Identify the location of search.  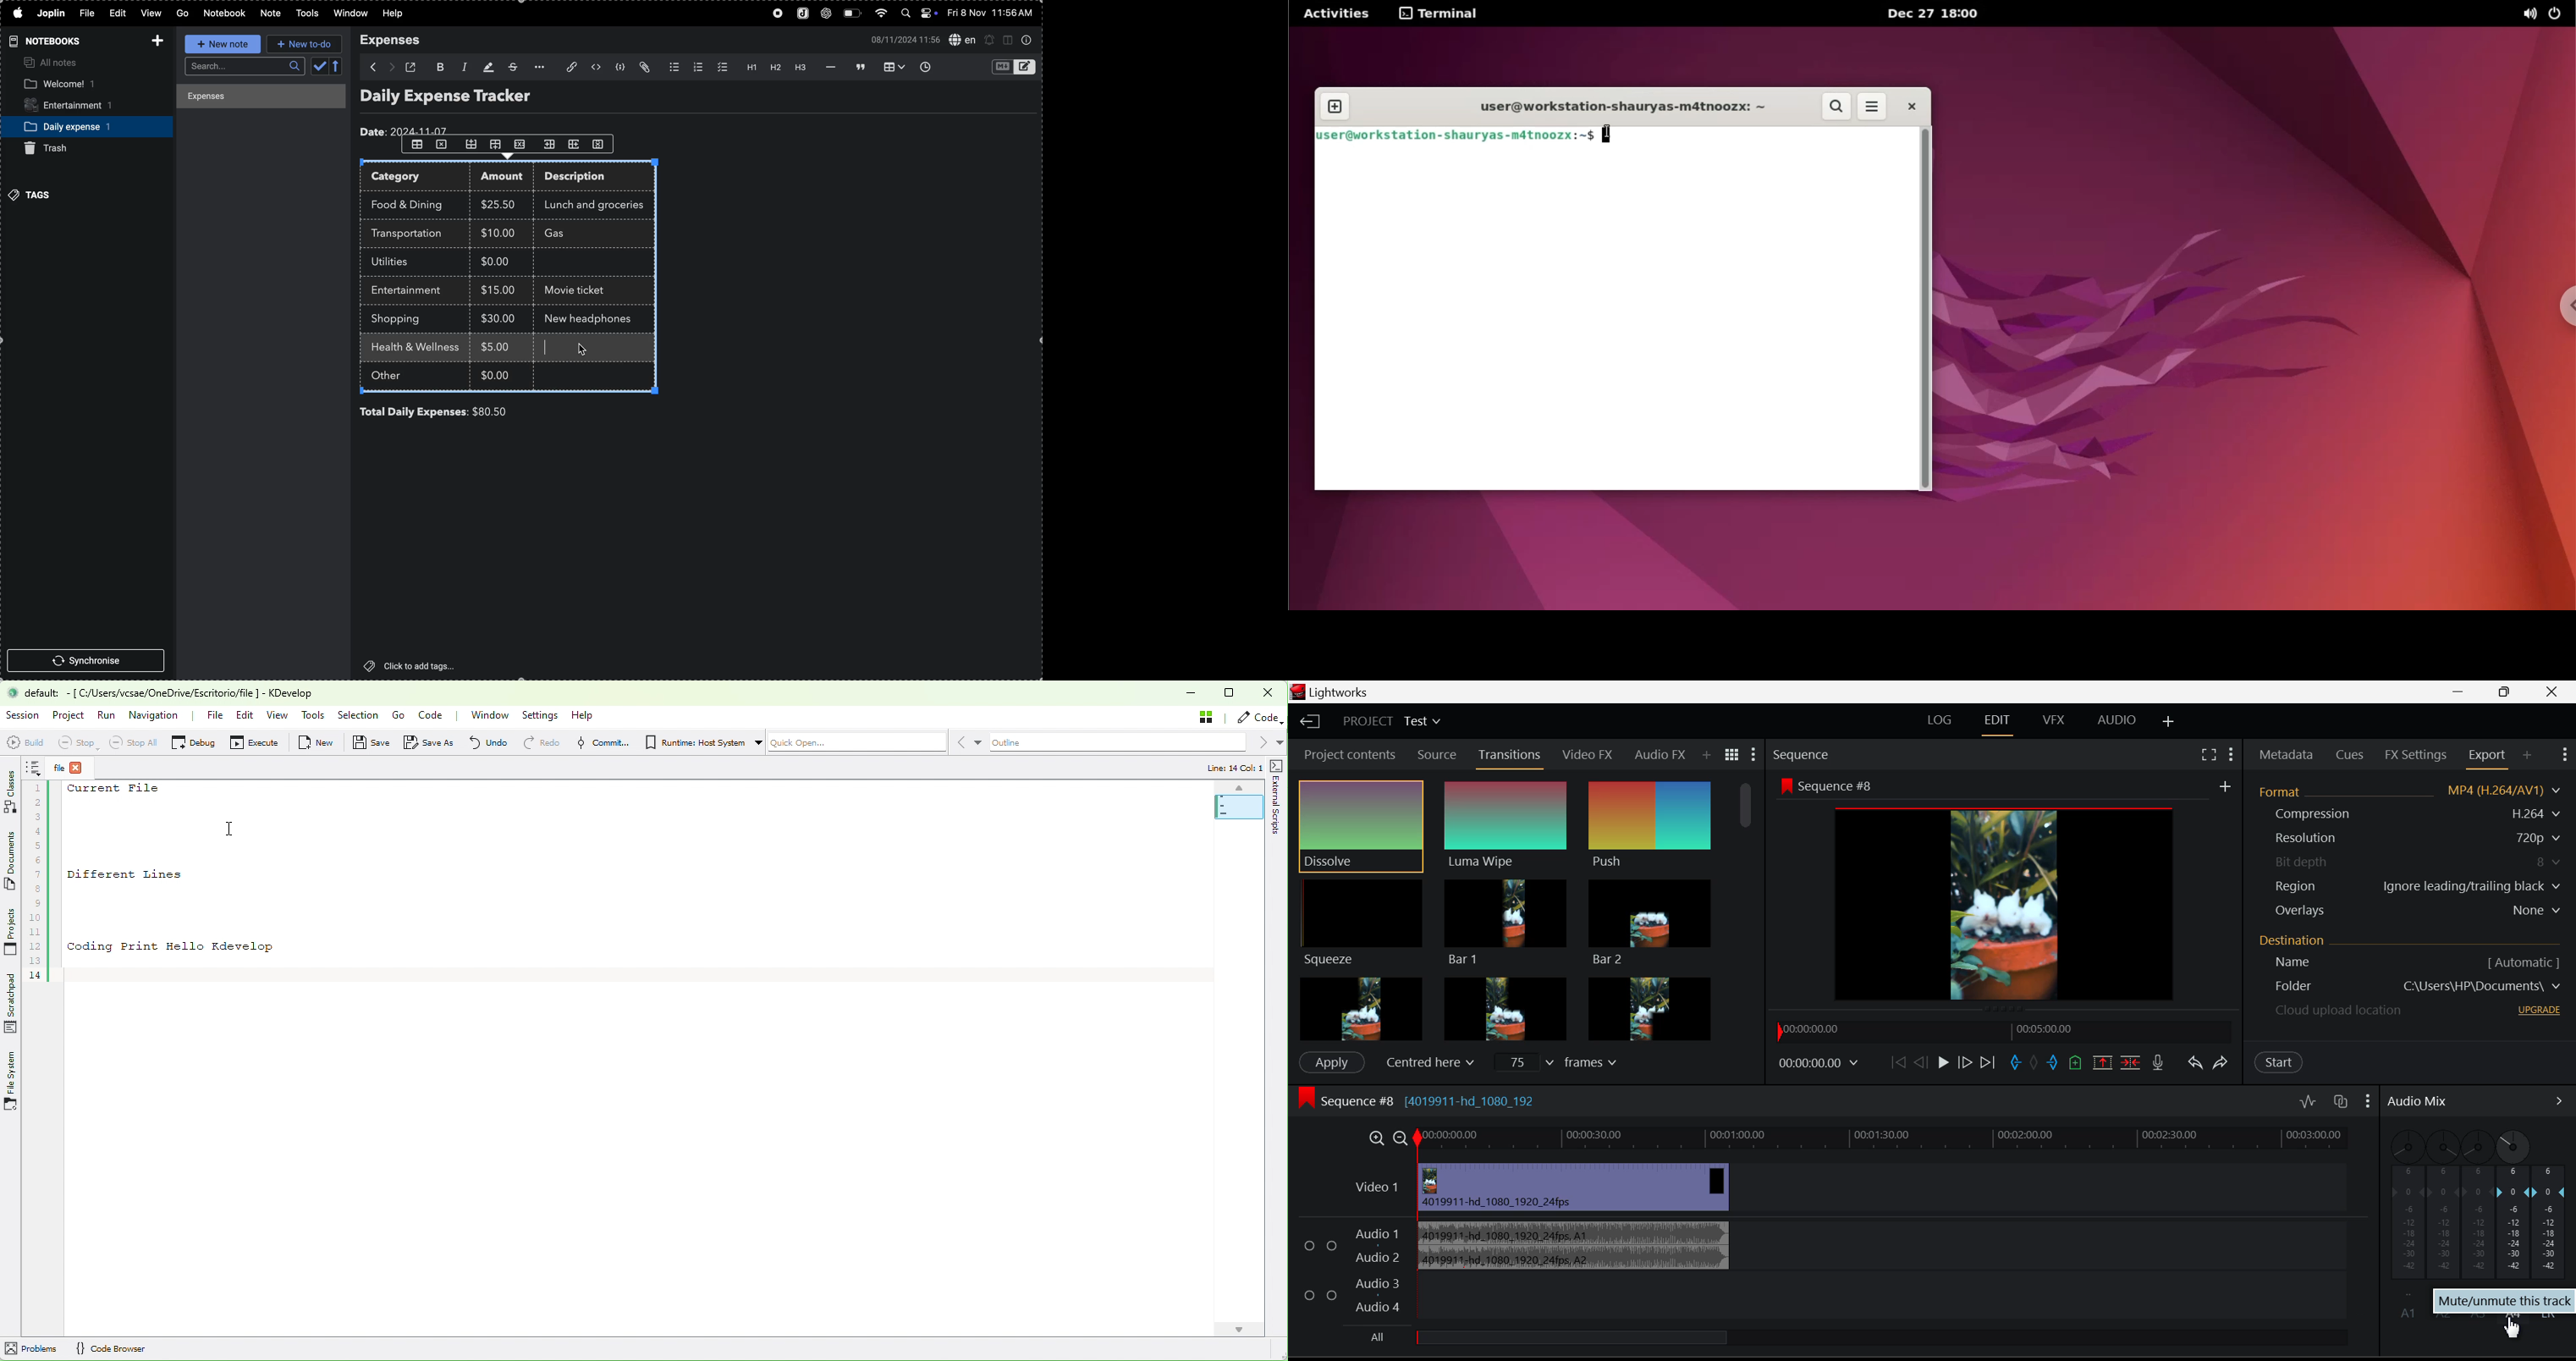
(1837, 107).